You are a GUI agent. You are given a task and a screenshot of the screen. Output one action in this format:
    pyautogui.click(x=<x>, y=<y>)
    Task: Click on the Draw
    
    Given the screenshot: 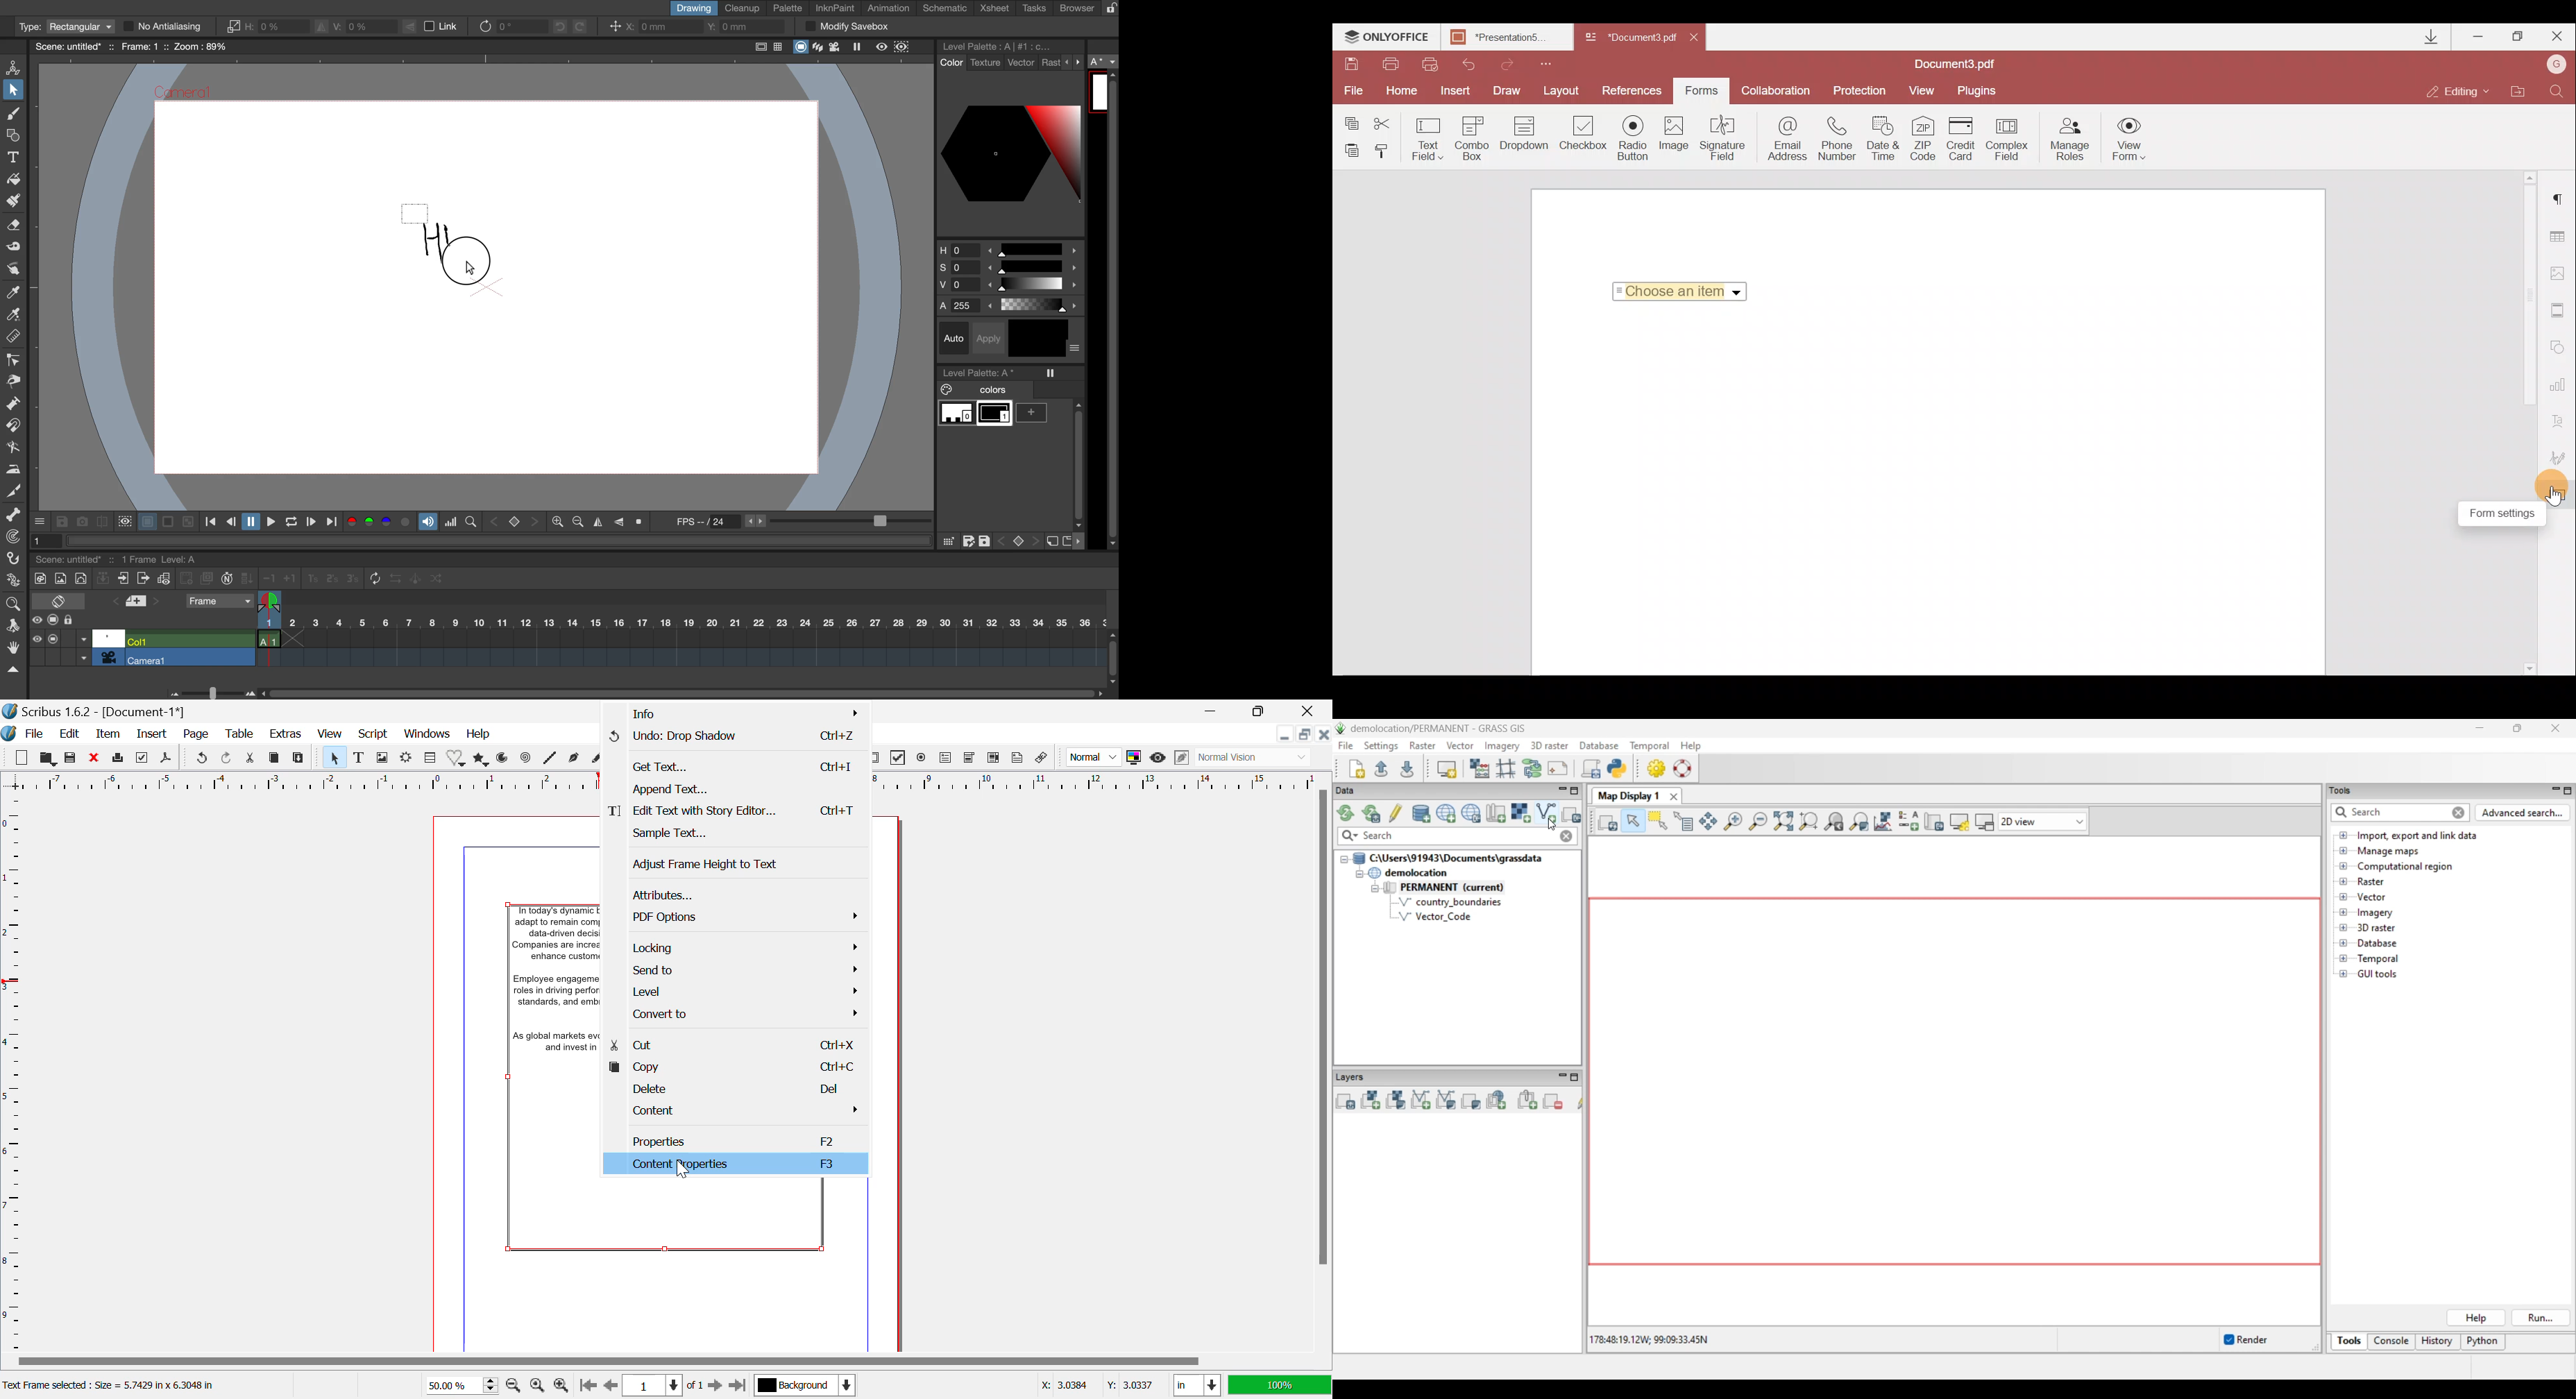 What is the action you would take?
    pyautogui.click(x=1507, y=89)
    